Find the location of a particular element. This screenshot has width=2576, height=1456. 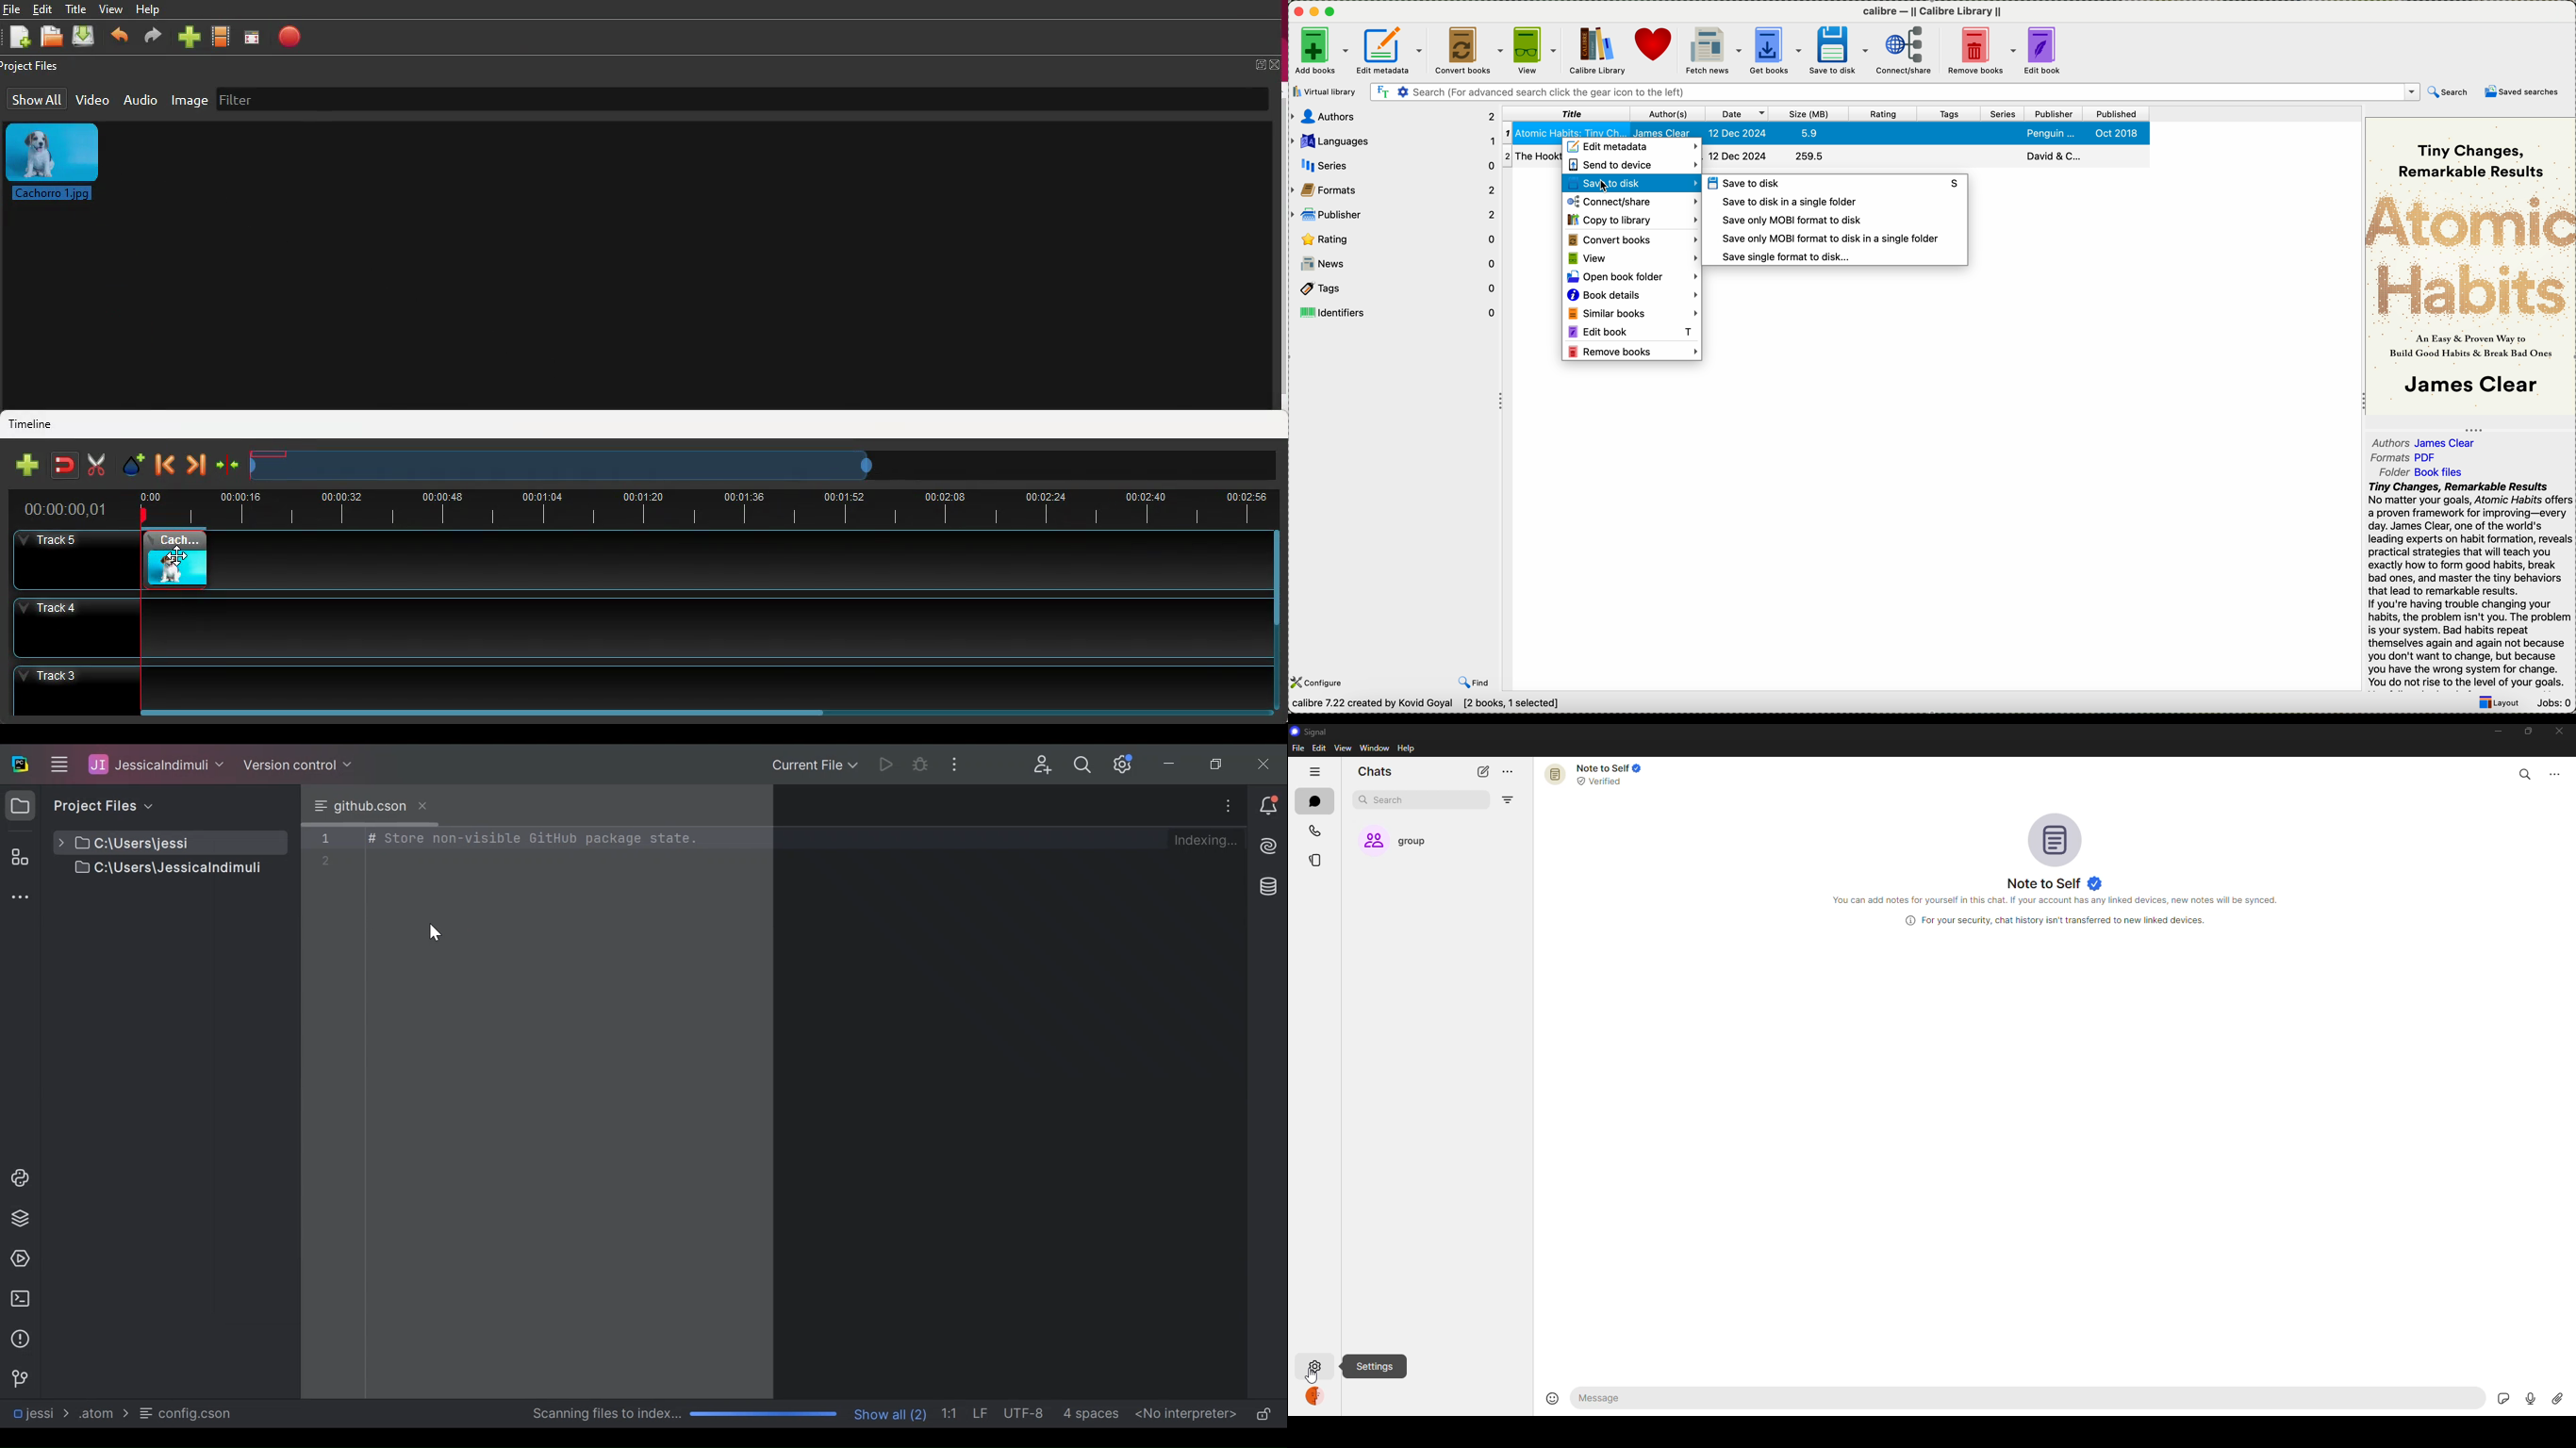

new chat is located at coordinates (1483, 771).